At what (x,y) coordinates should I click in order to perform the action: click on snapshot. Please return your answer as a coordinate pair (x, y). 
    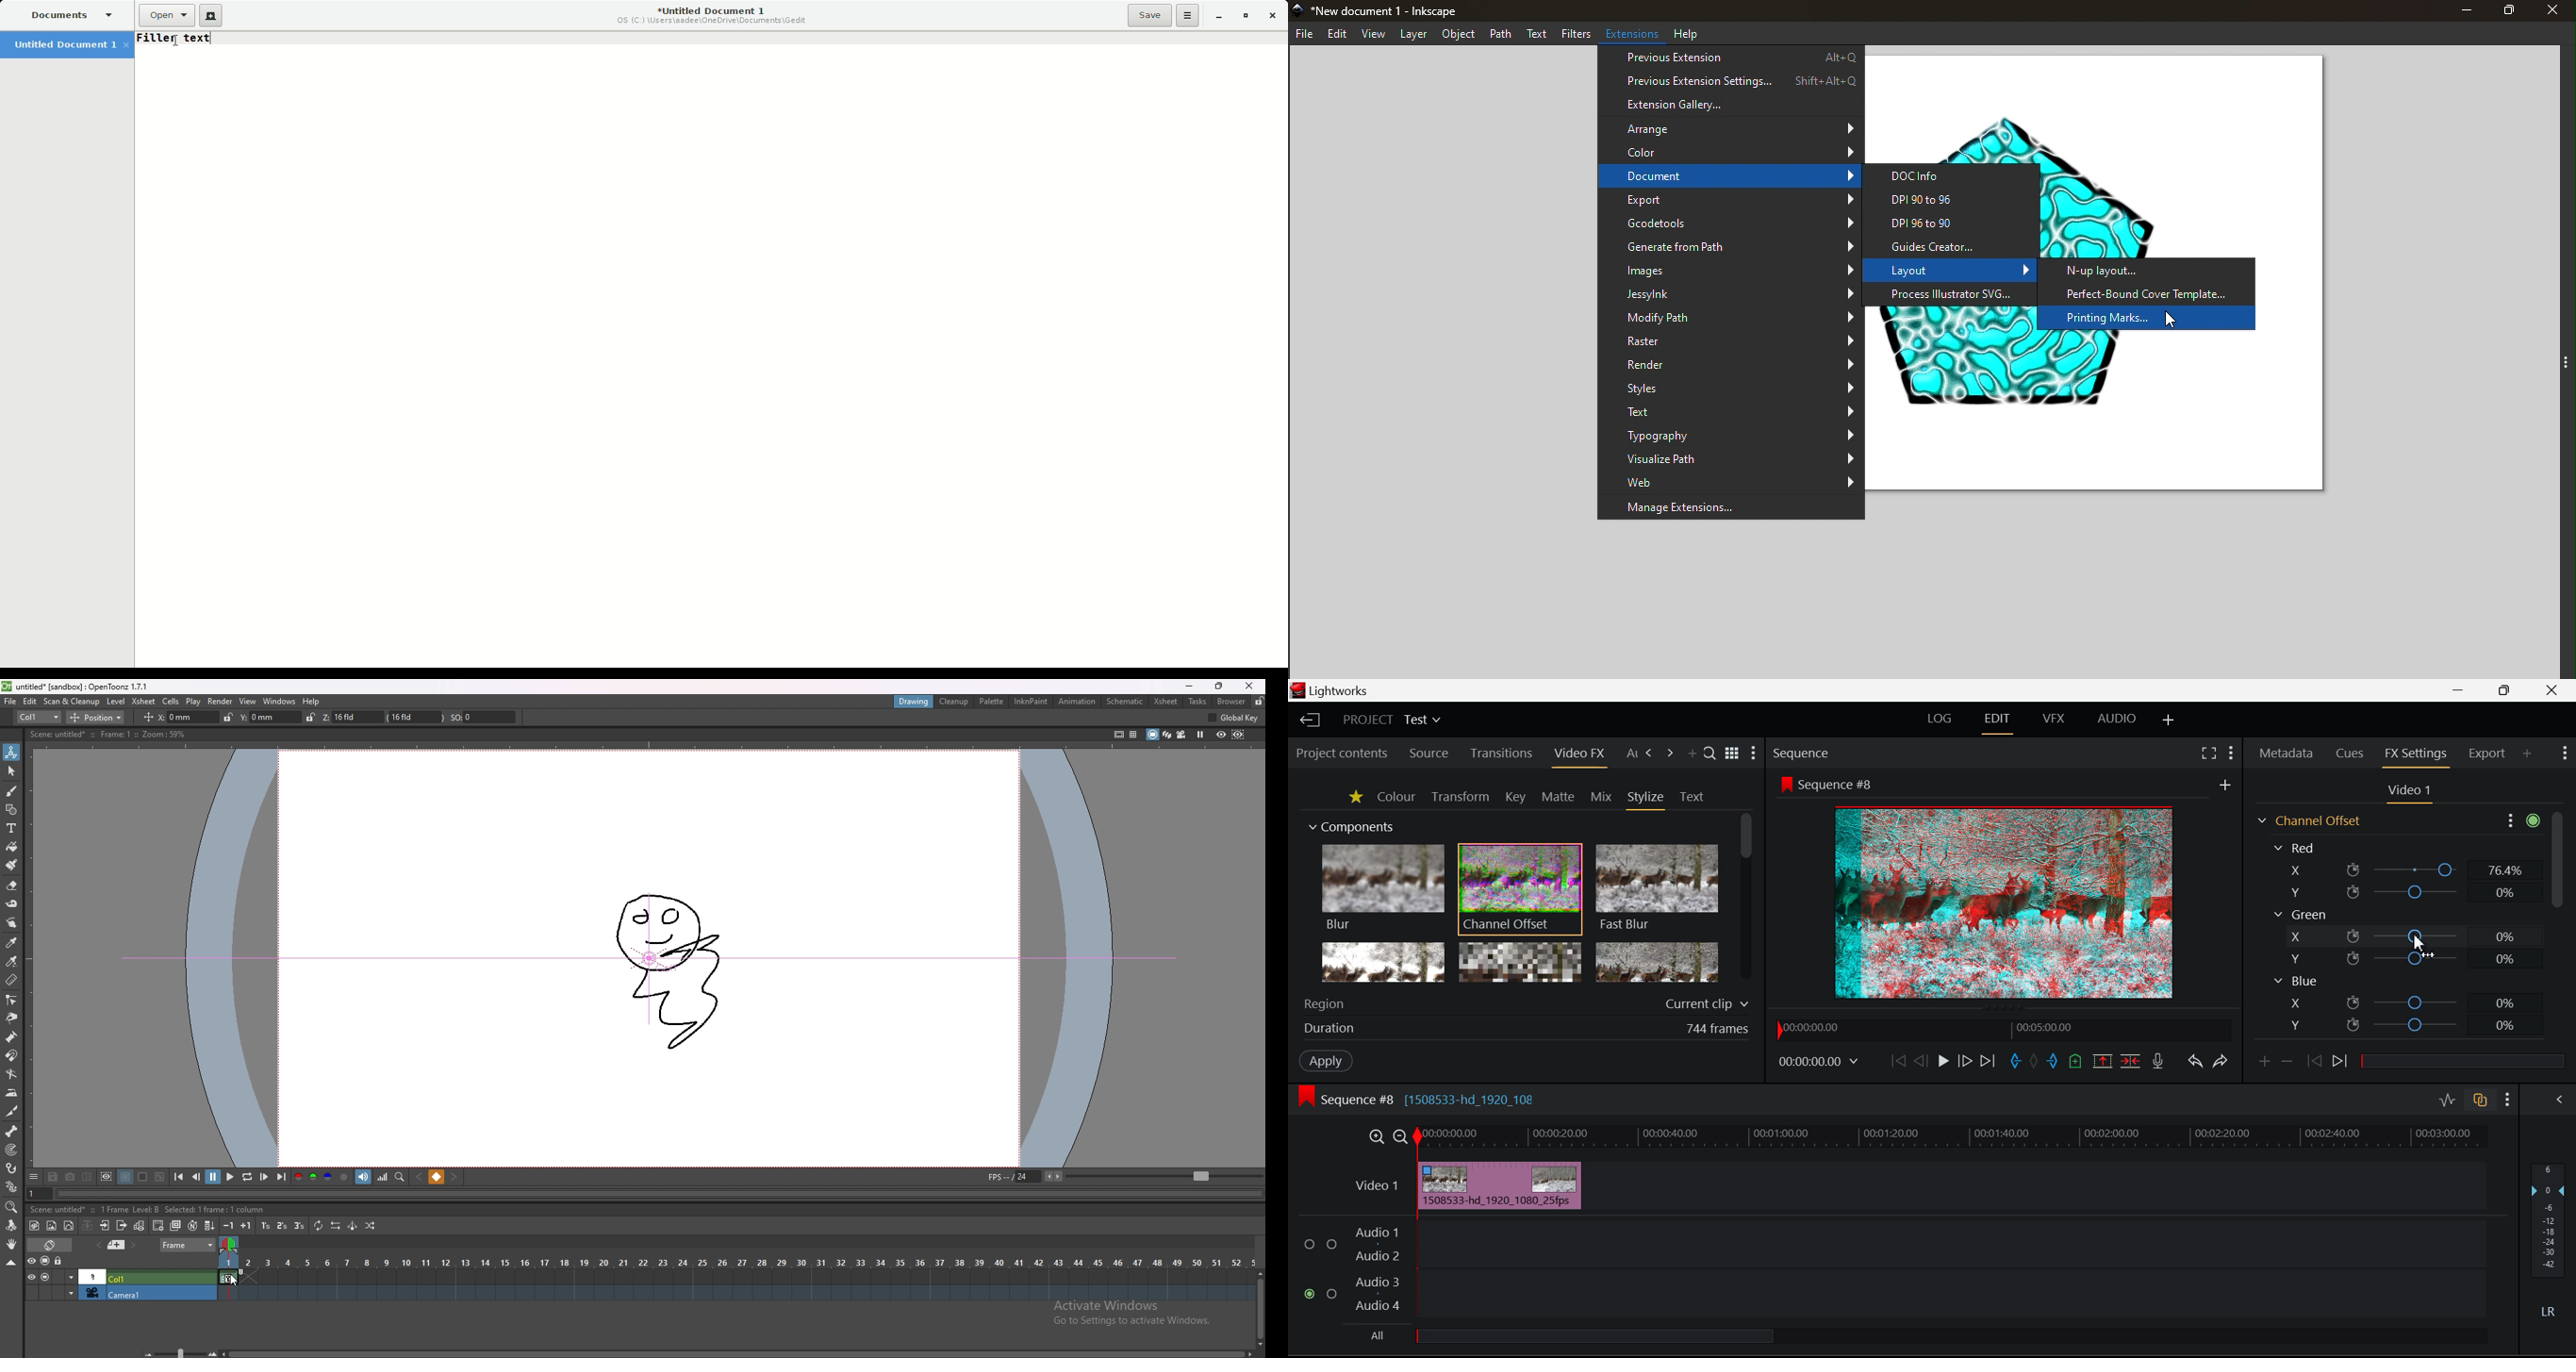
    Looking at the image, I should click on (71, 1177).